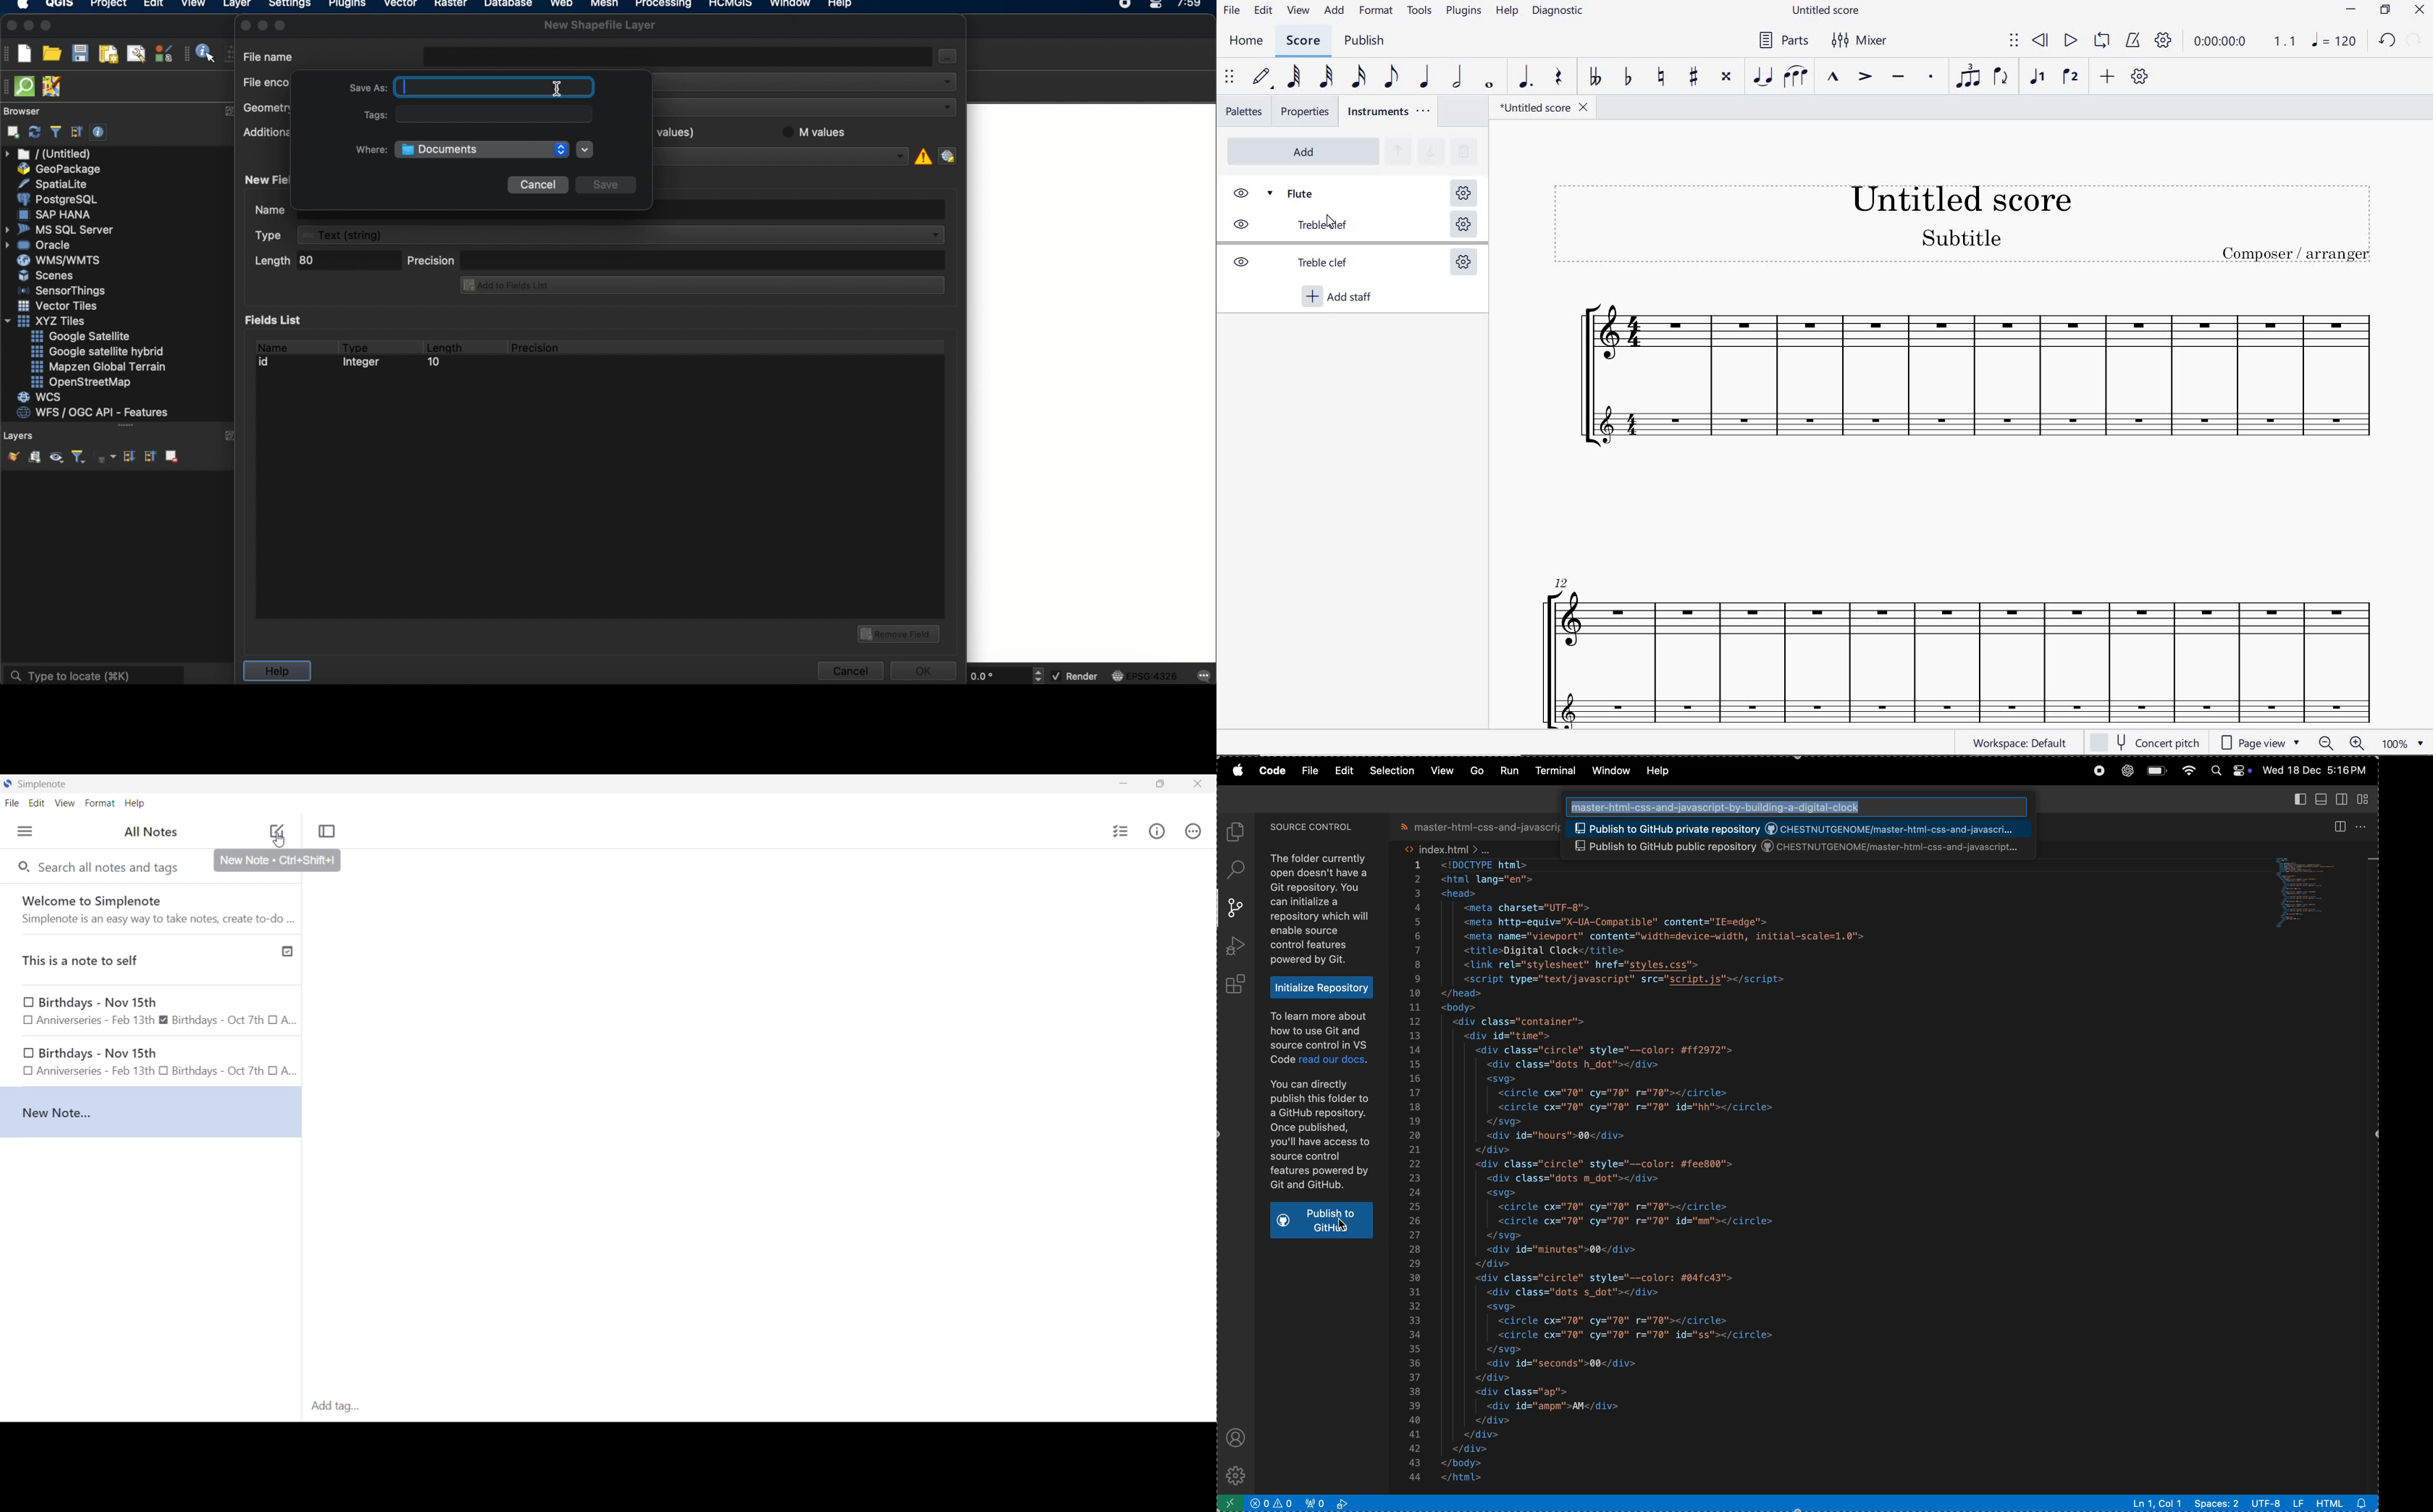  What do you see at coordinates (1335, 224) in the screenshot?
I see `CURSOR` at bounding box center [1335, 224].